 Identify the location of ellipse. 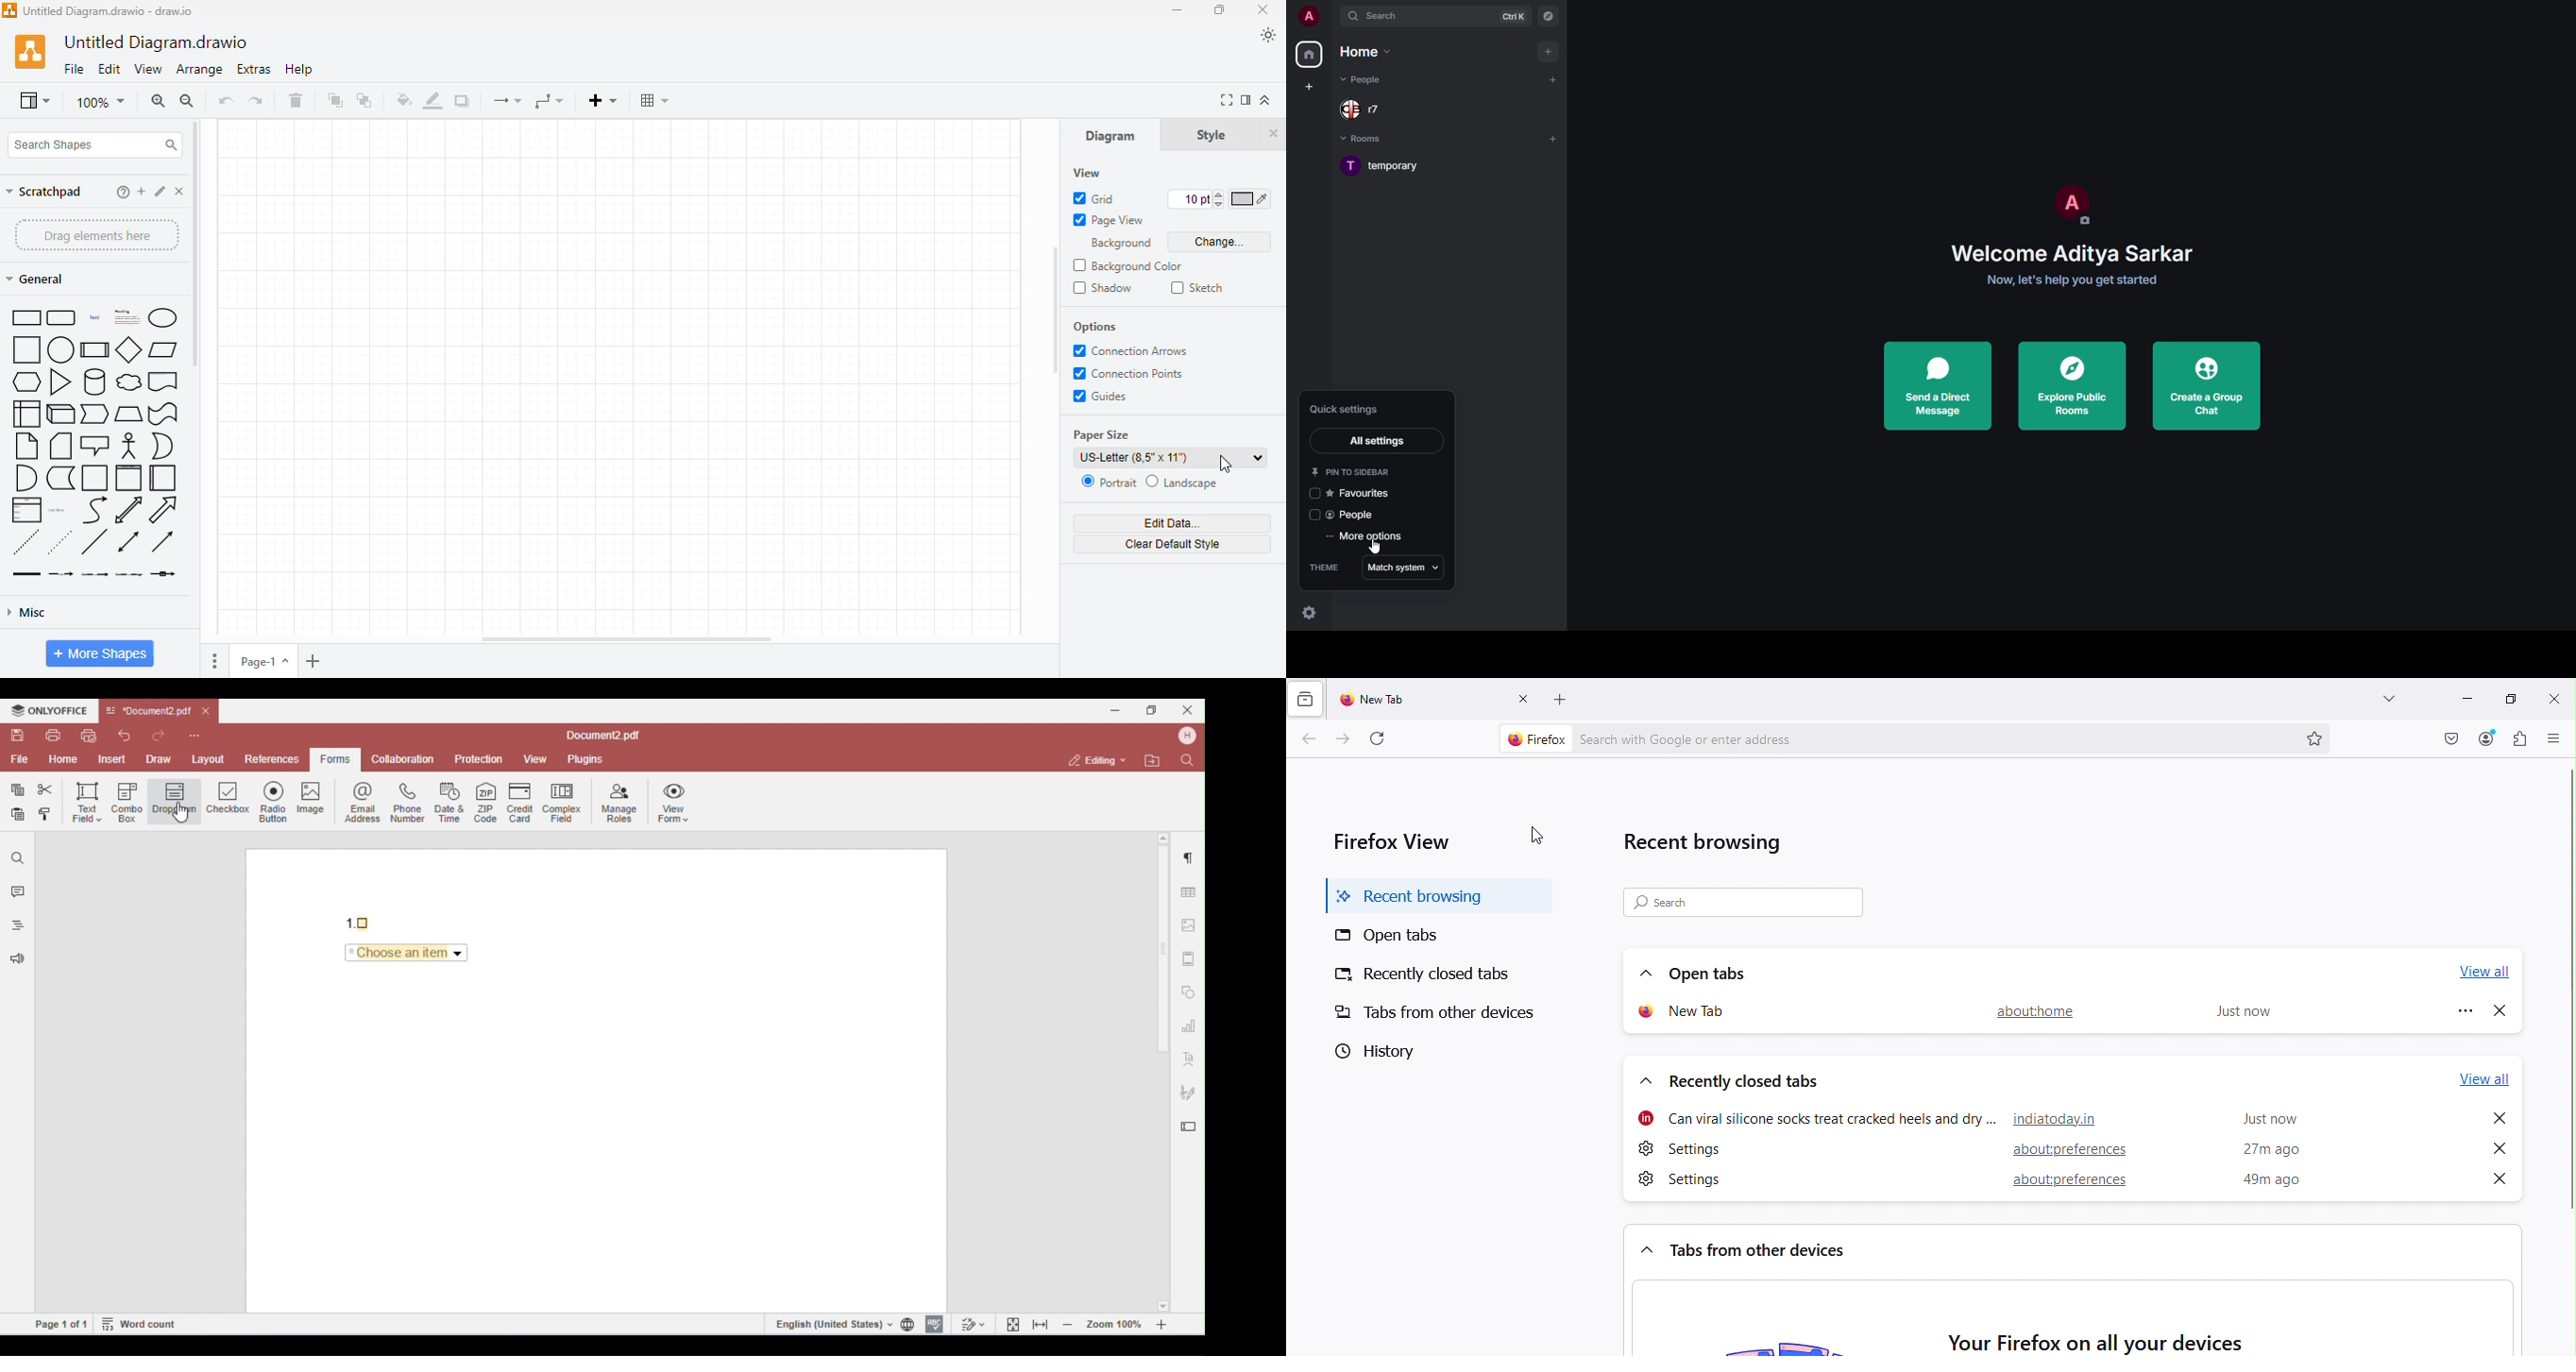
(162, 317).